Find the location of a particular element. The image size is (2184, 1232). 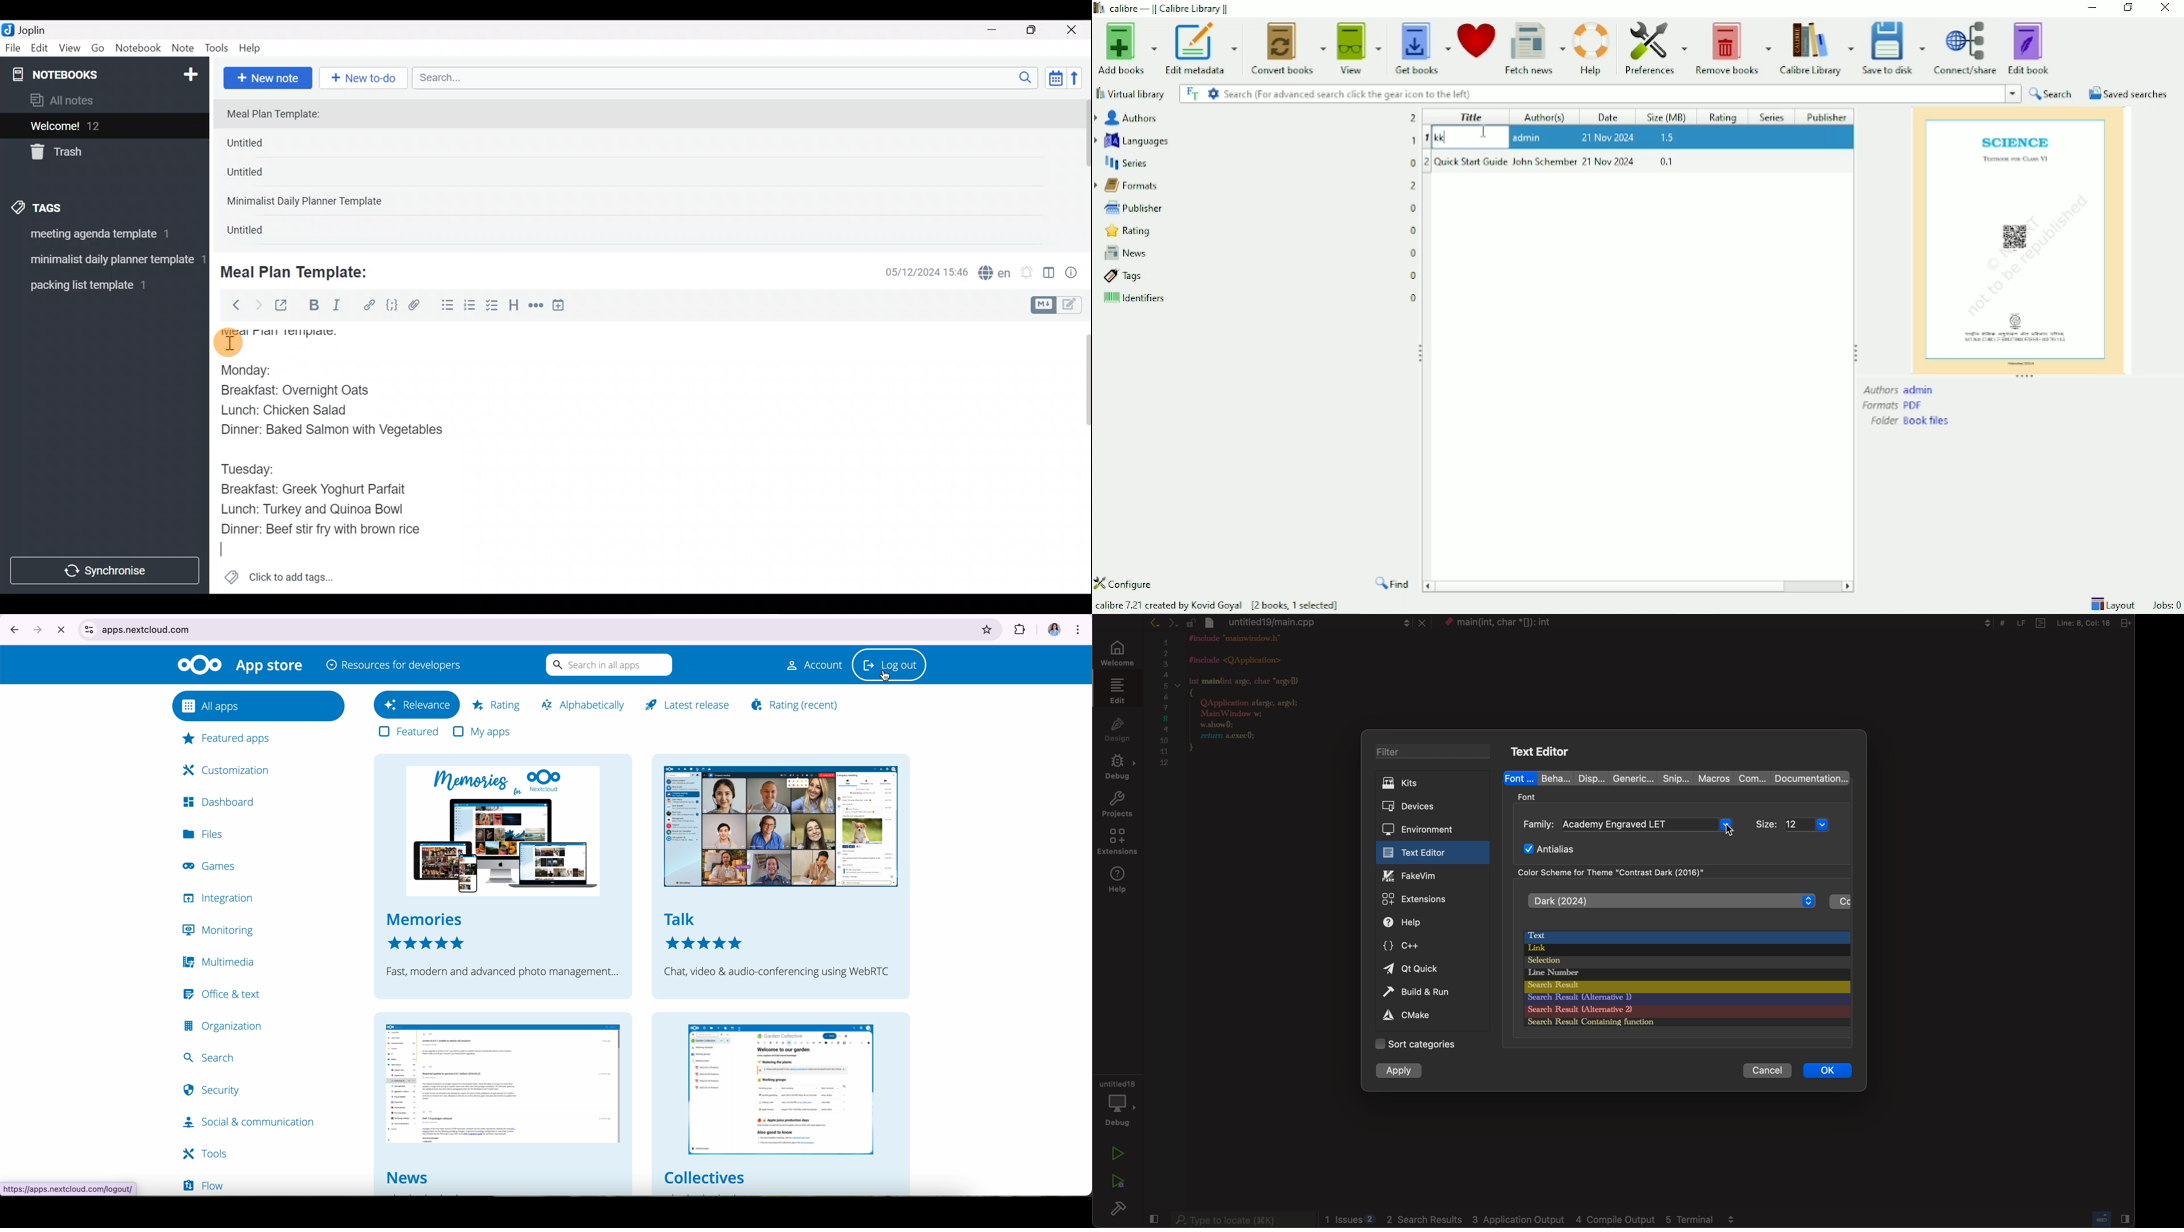

View is located at coordinates (69, 50).